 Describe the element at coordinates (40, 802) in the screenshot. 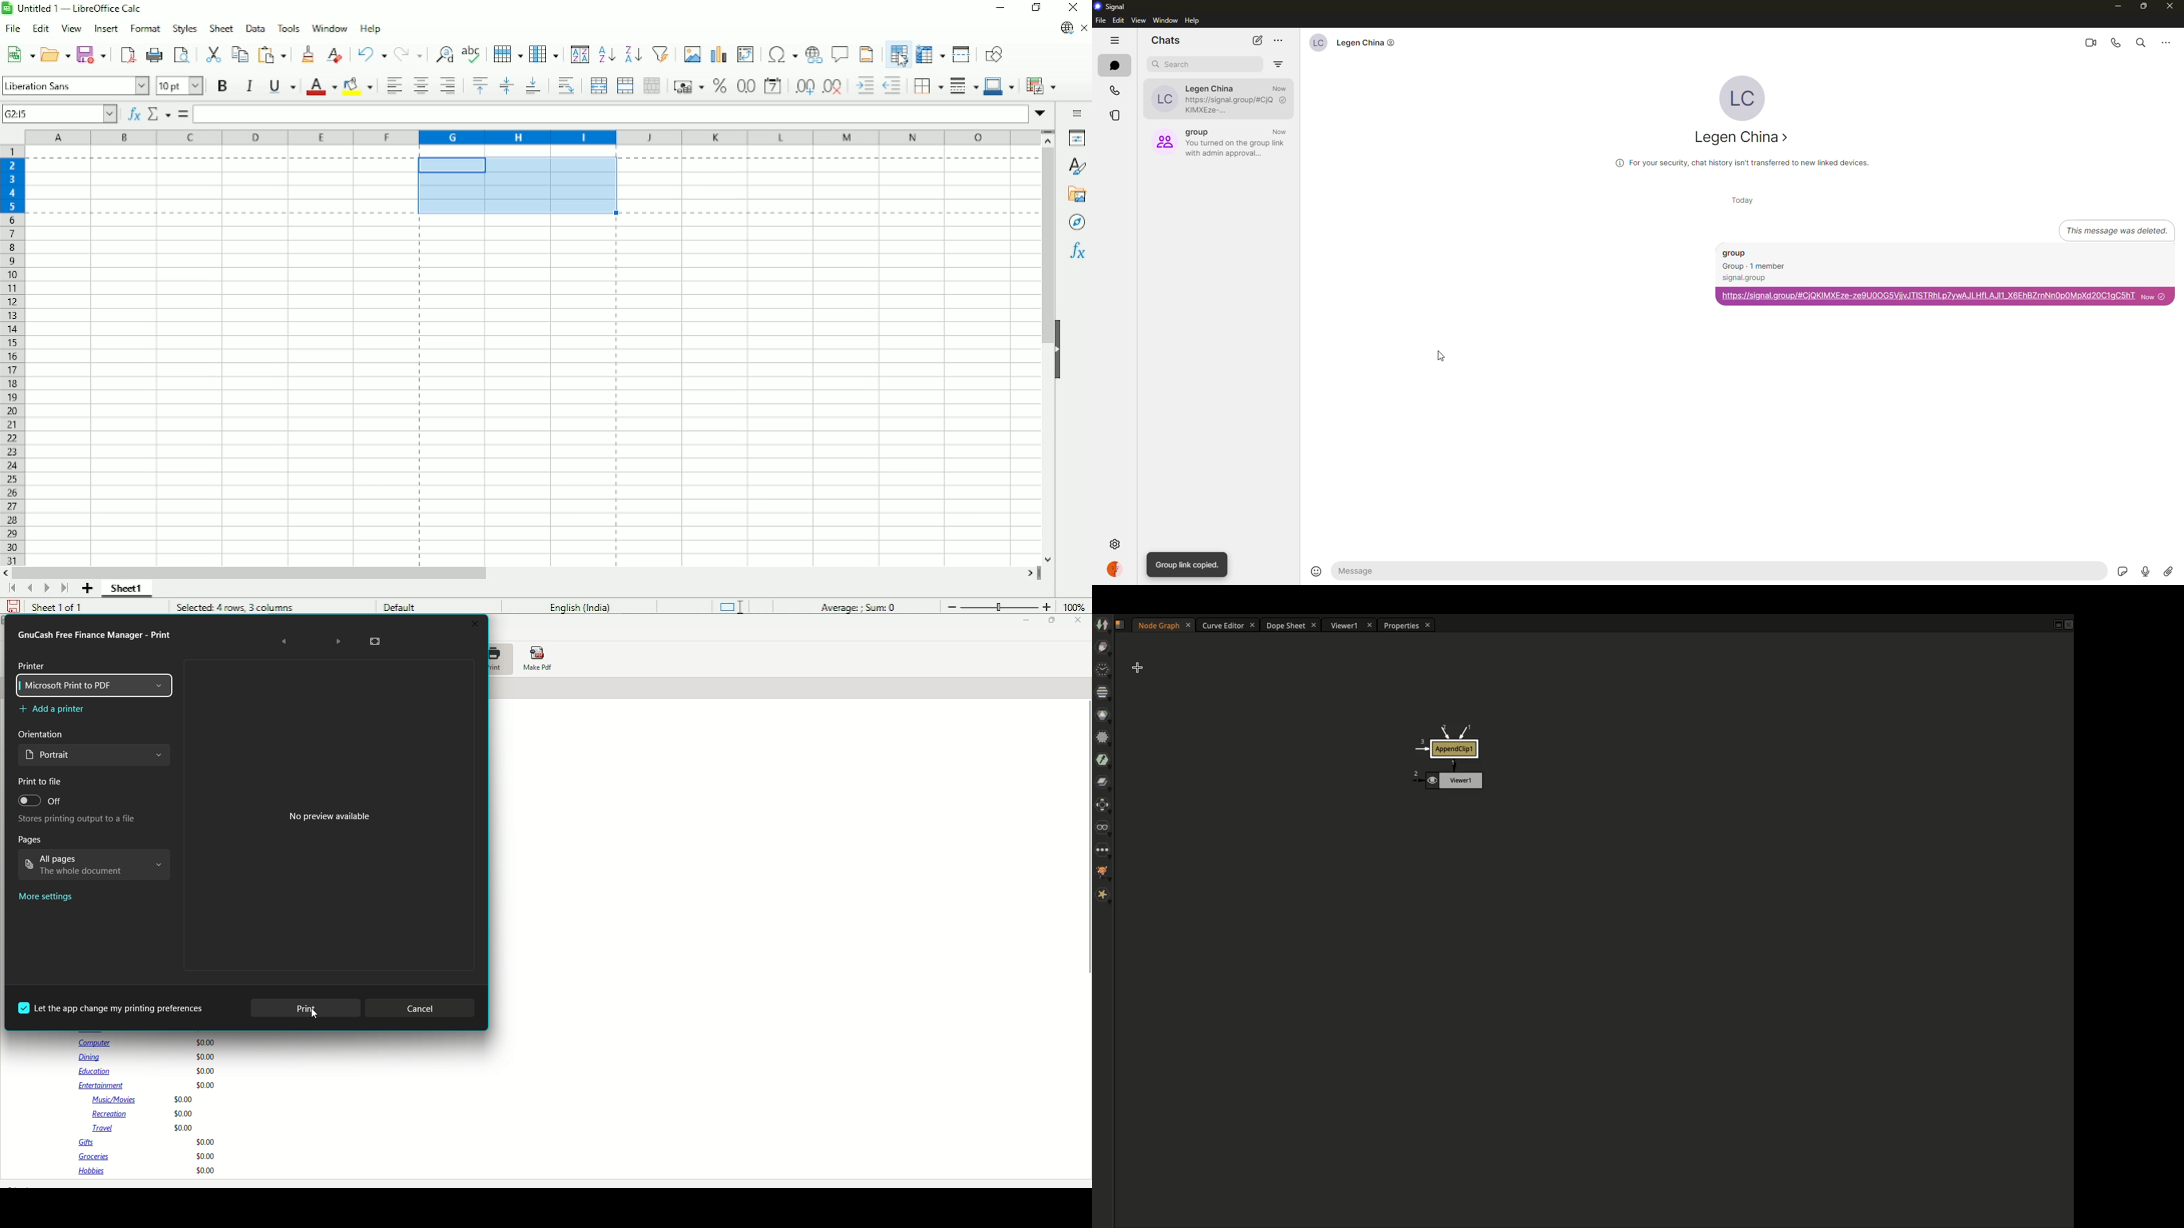

I see `Off` at that location.